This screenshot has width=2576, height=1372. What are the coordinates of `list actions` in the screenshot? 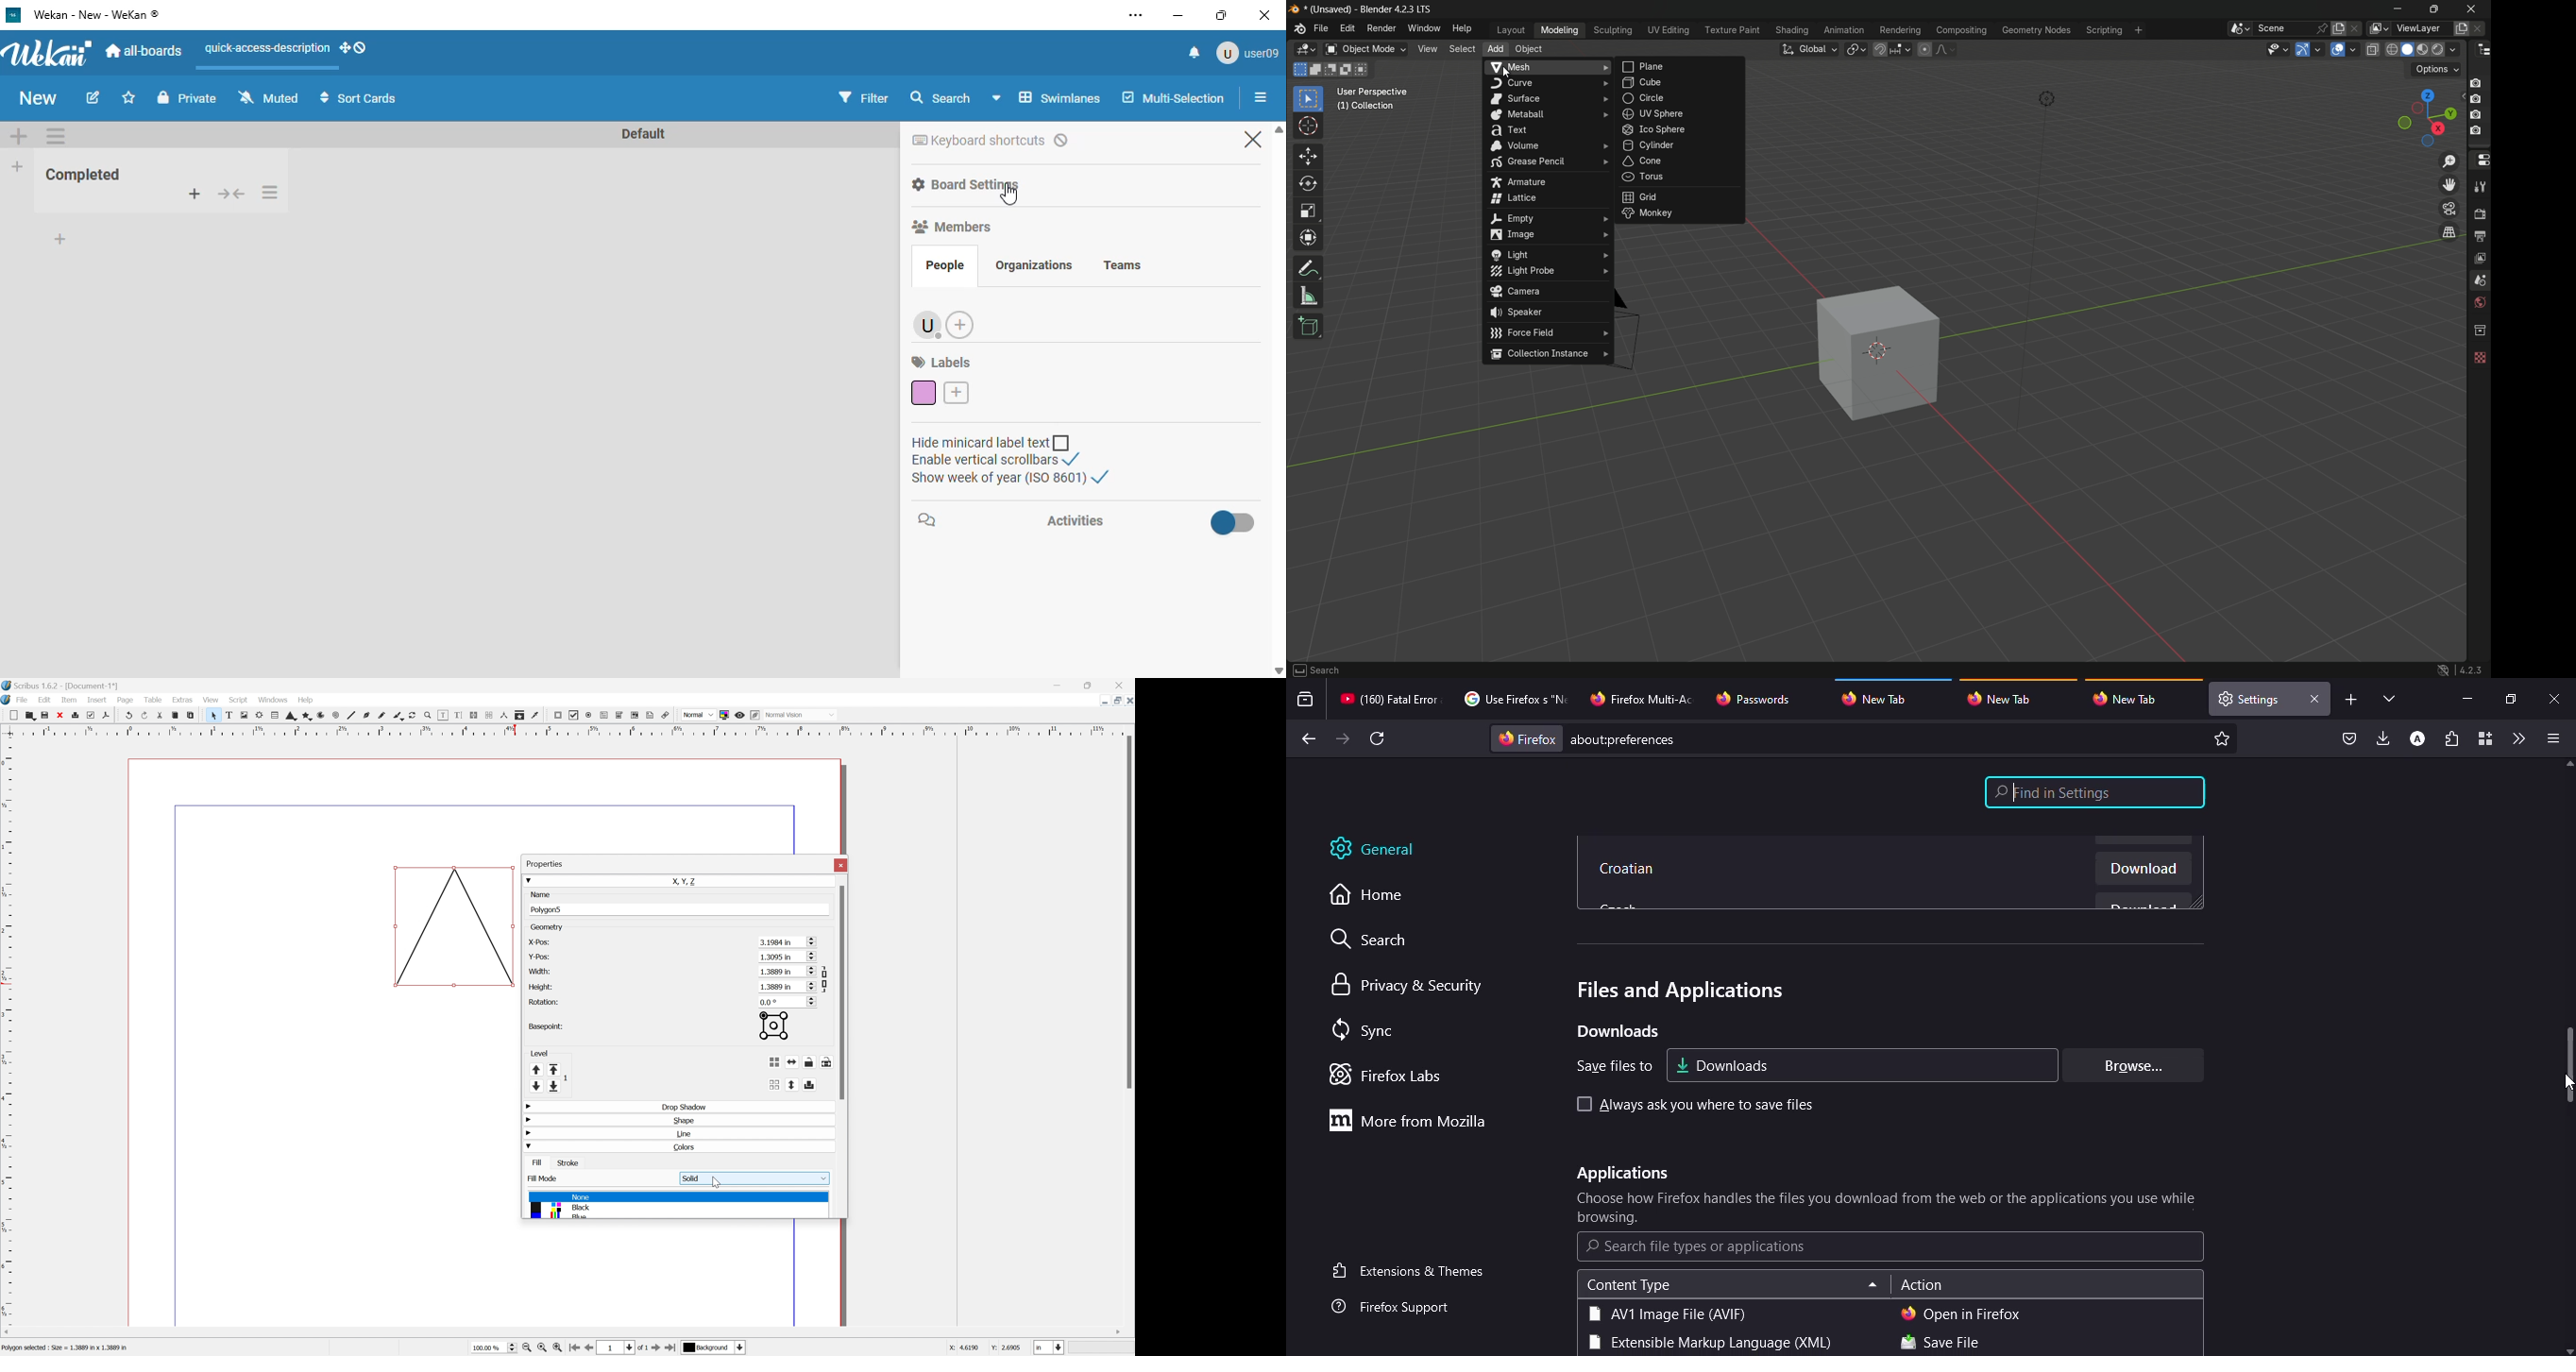 It's located at (269, 192).